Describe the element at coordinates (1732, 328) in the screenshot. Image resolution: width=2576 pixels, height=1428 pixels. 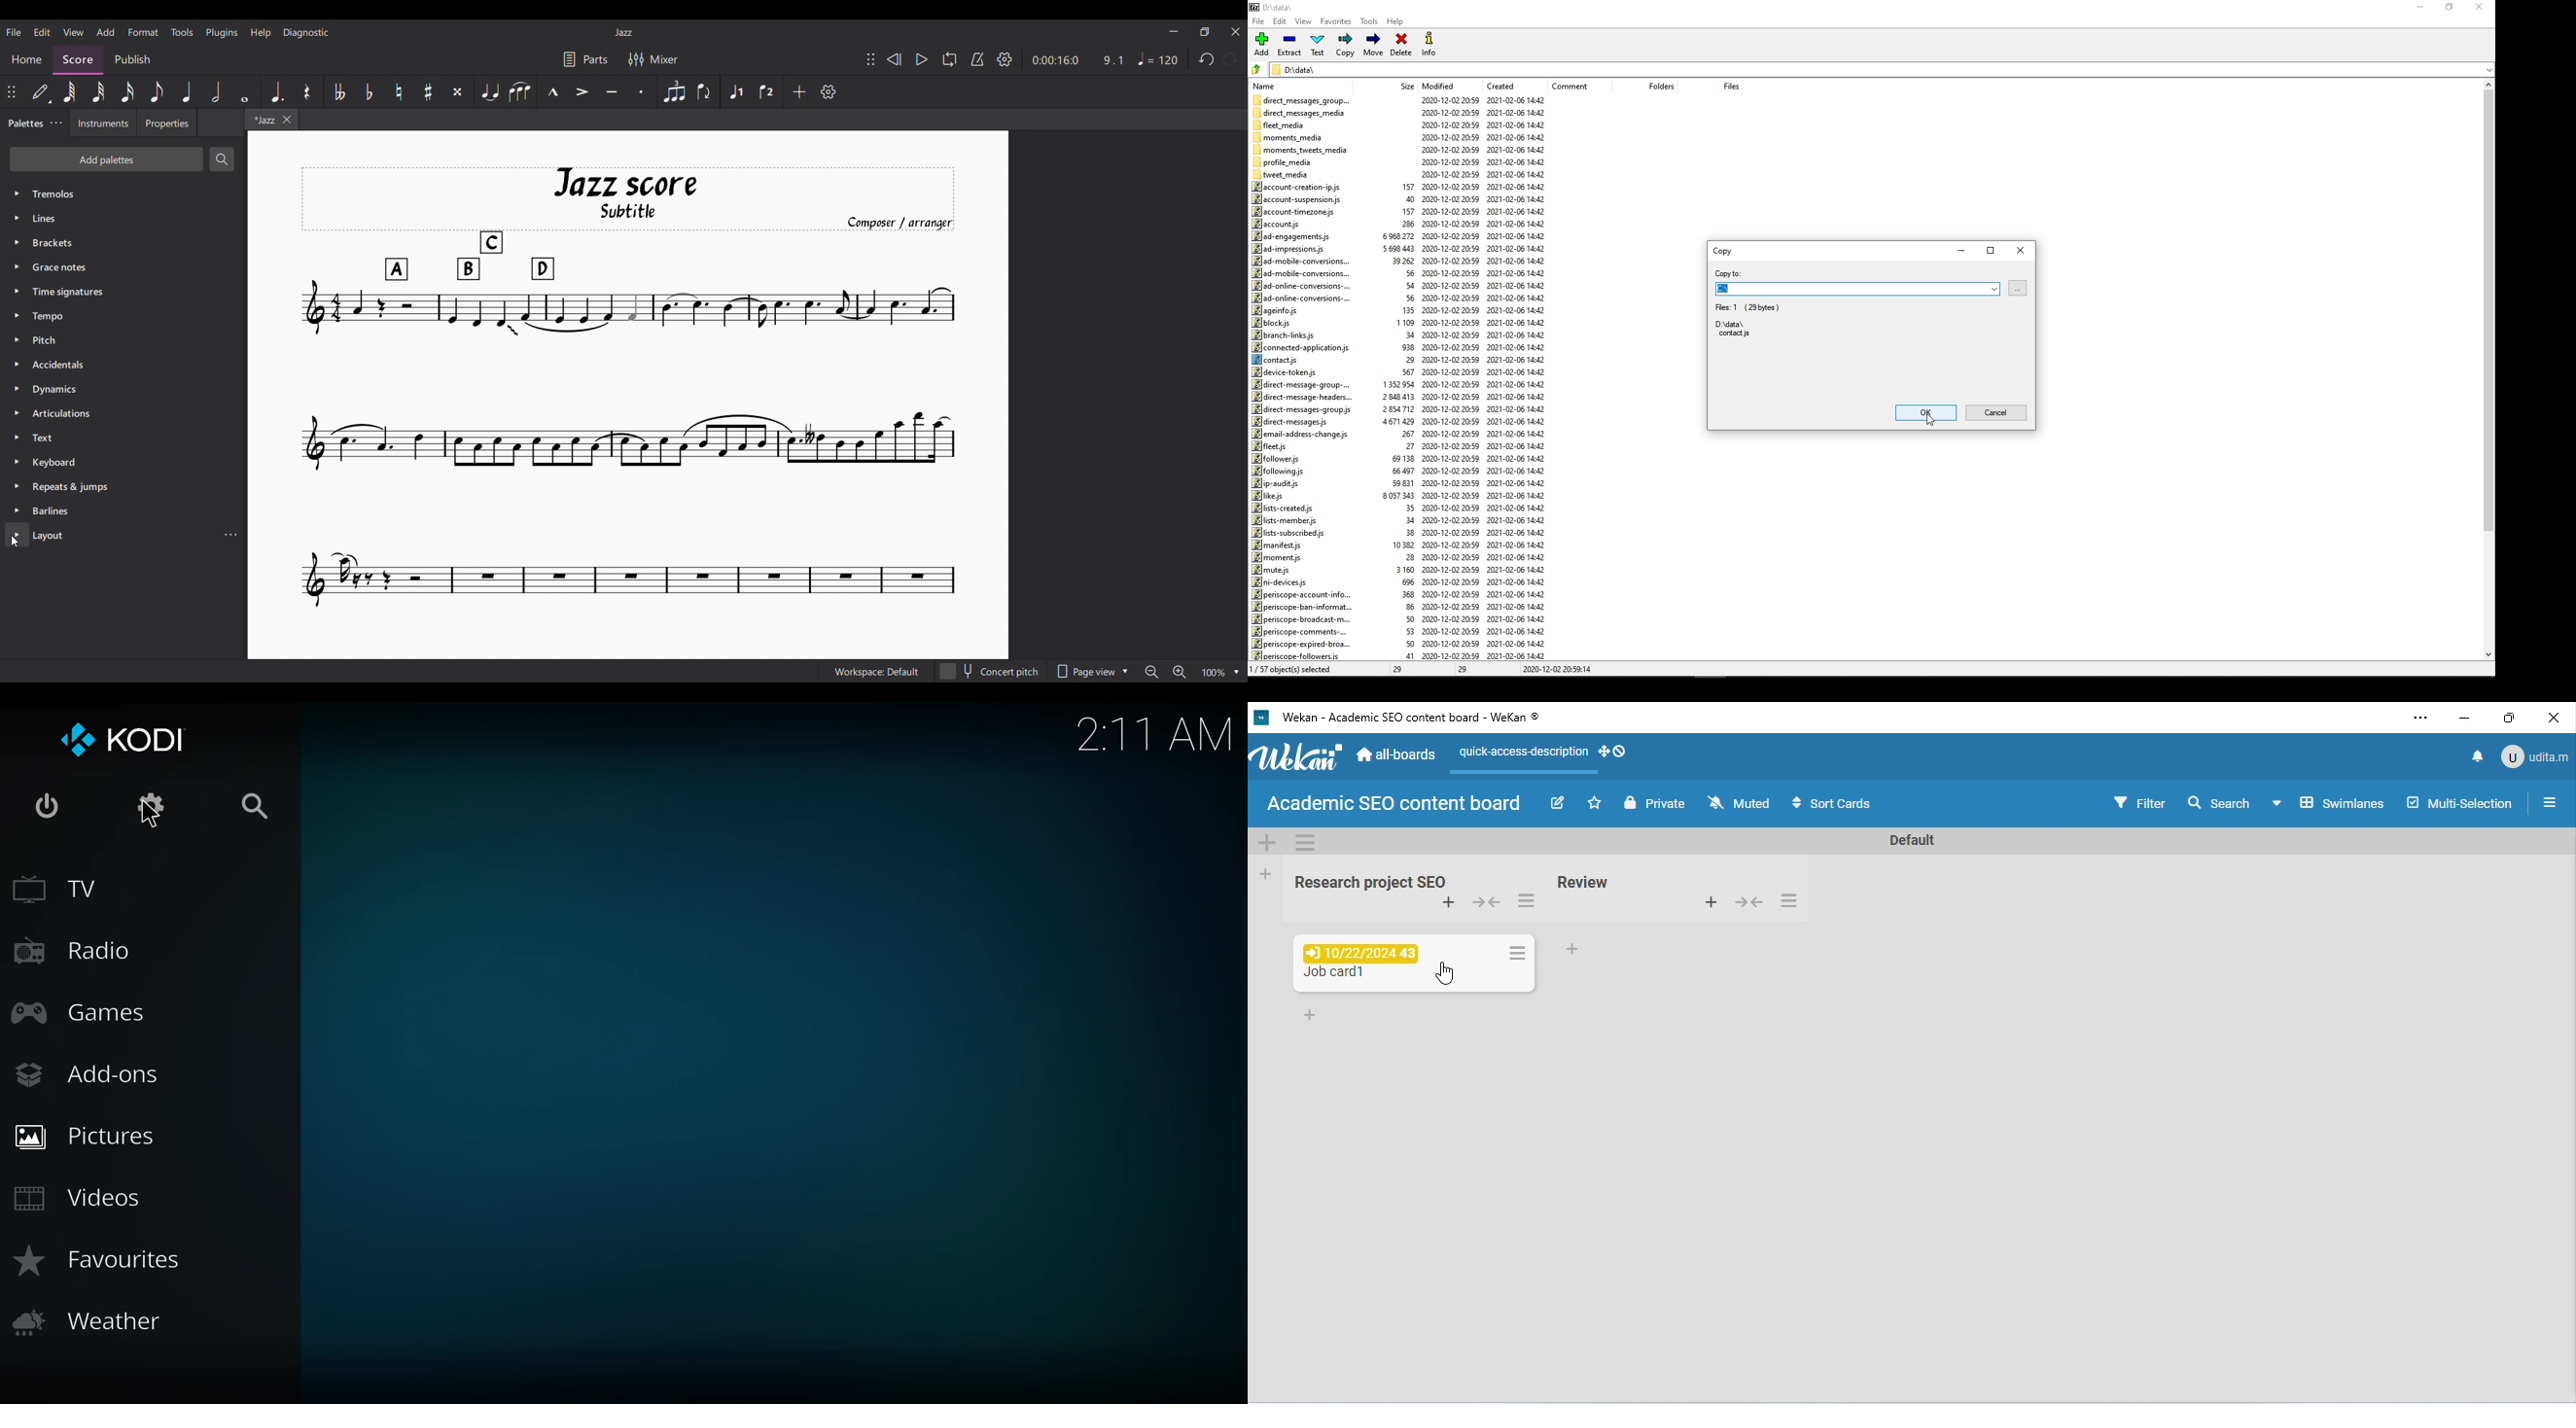
I see `D:\data\
contacts` at that location.